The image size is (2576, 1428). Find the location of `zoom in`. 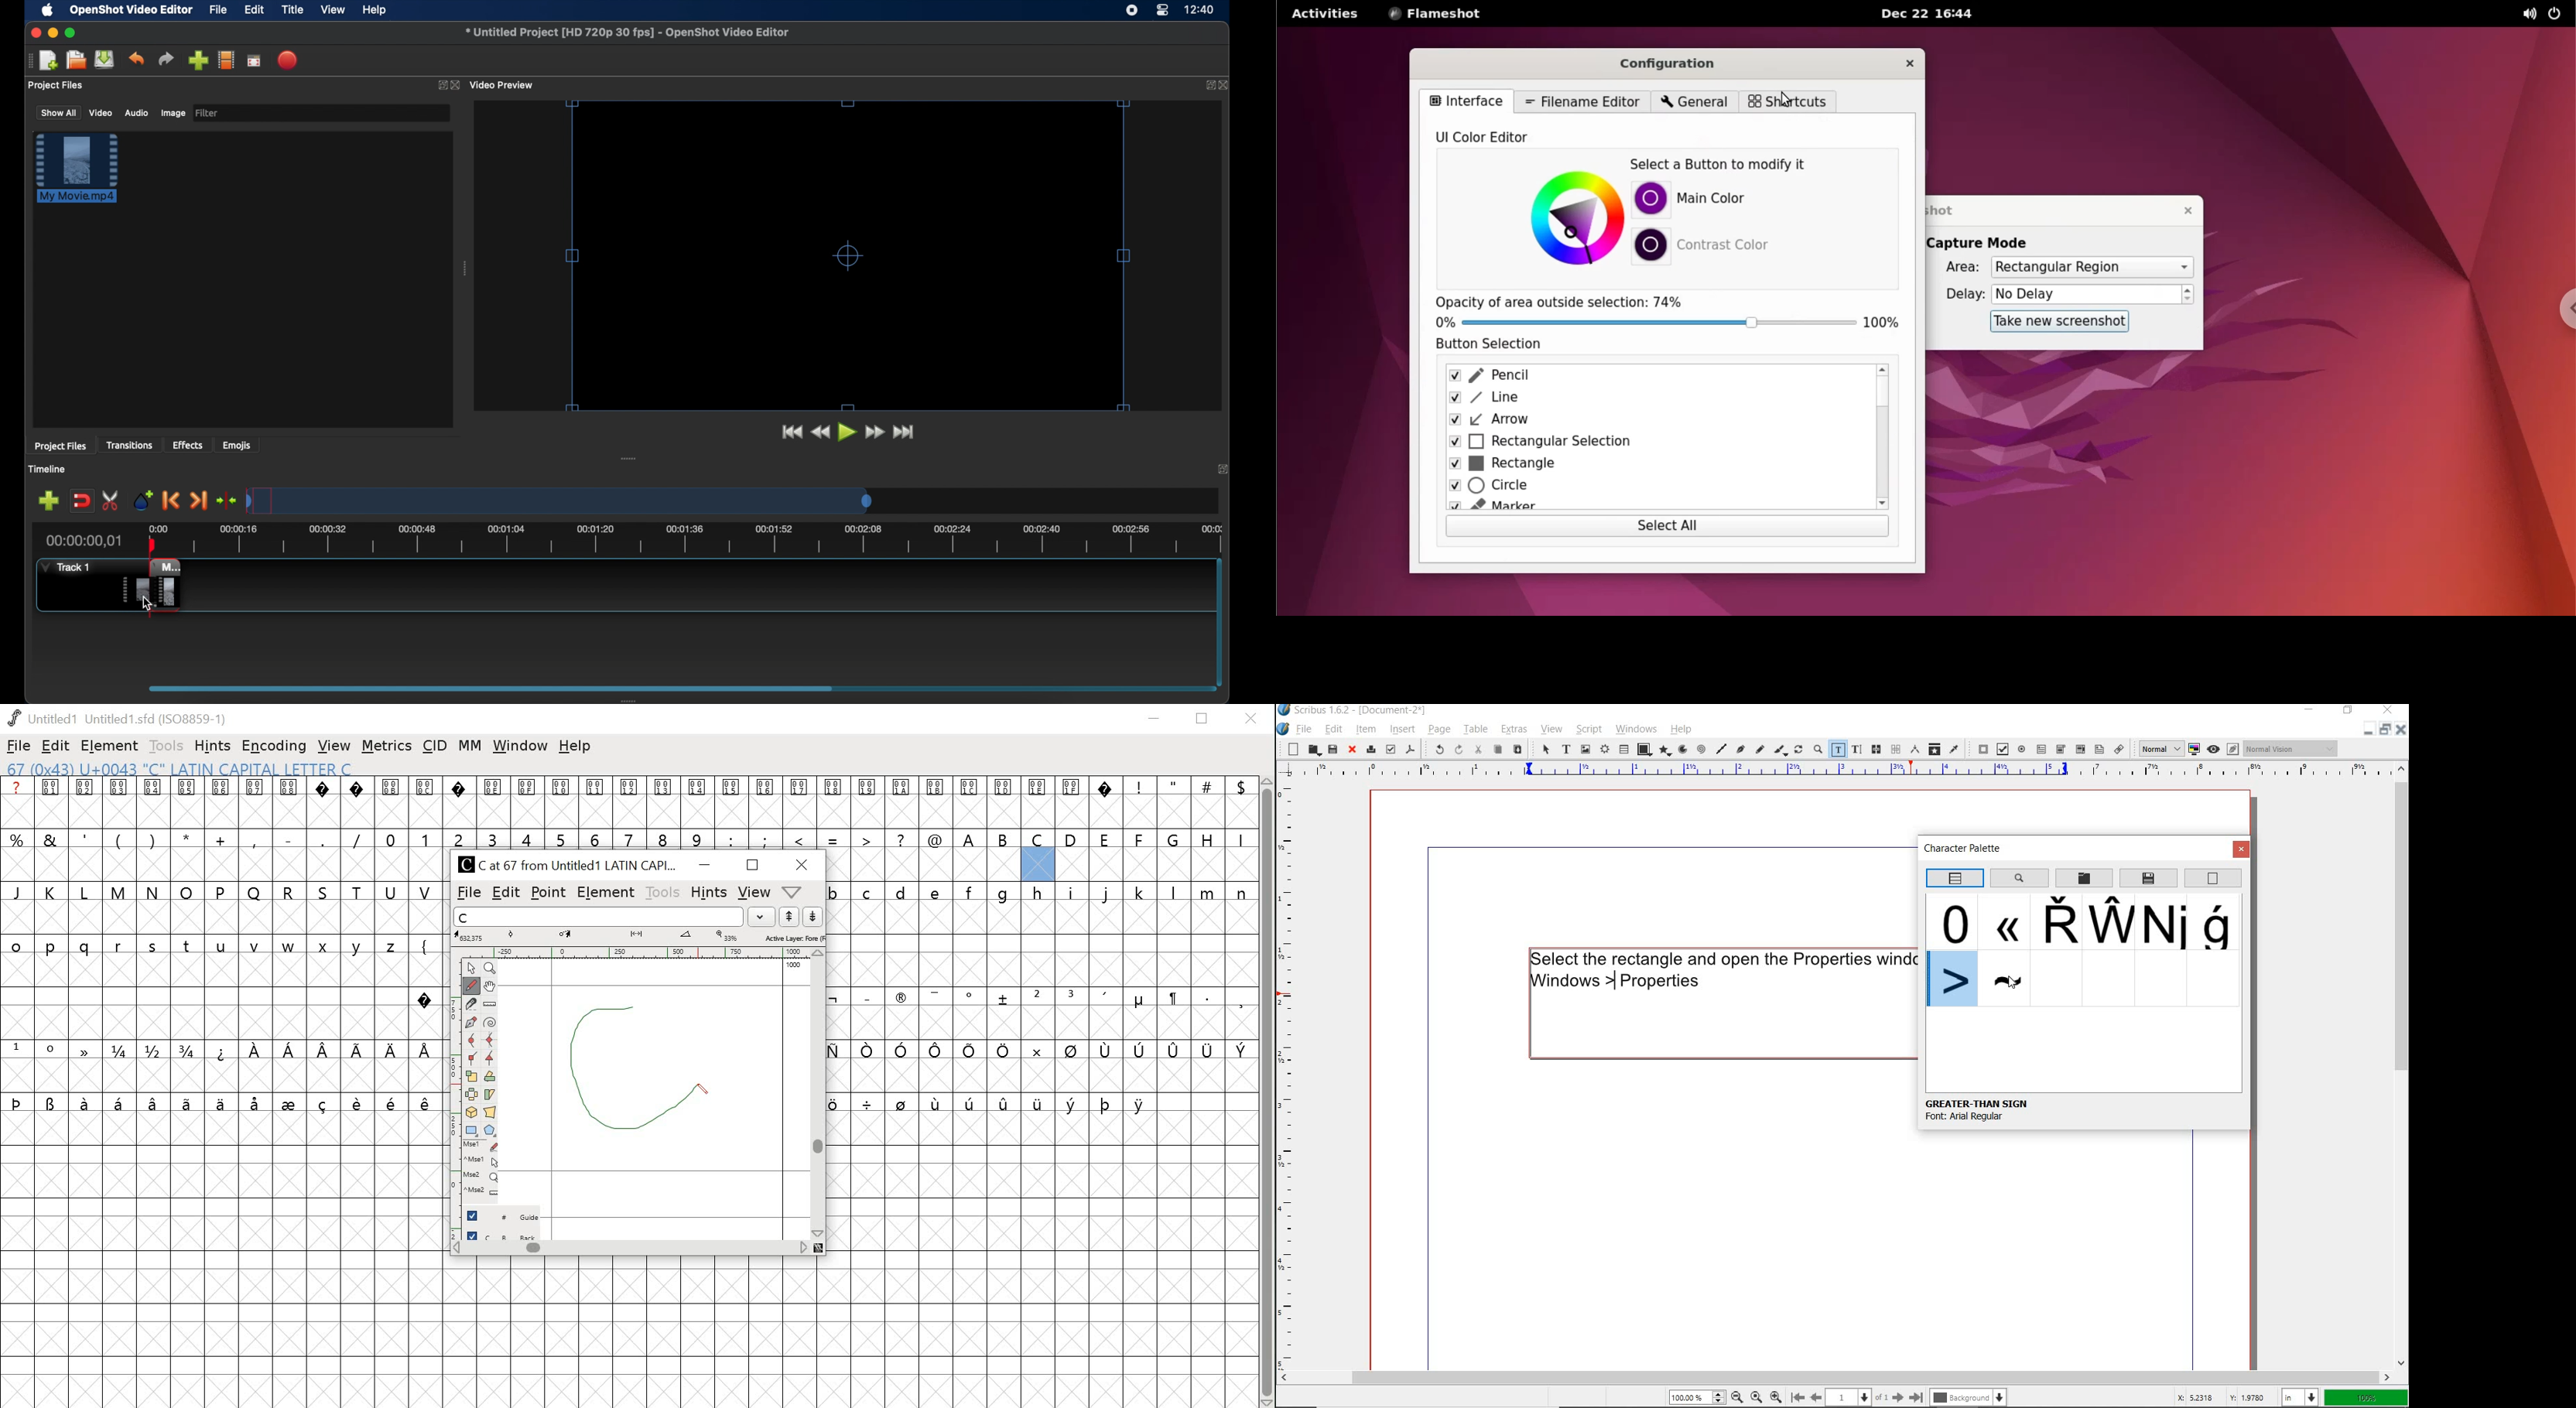

zoom in is located at coordinates (1776, 1395).